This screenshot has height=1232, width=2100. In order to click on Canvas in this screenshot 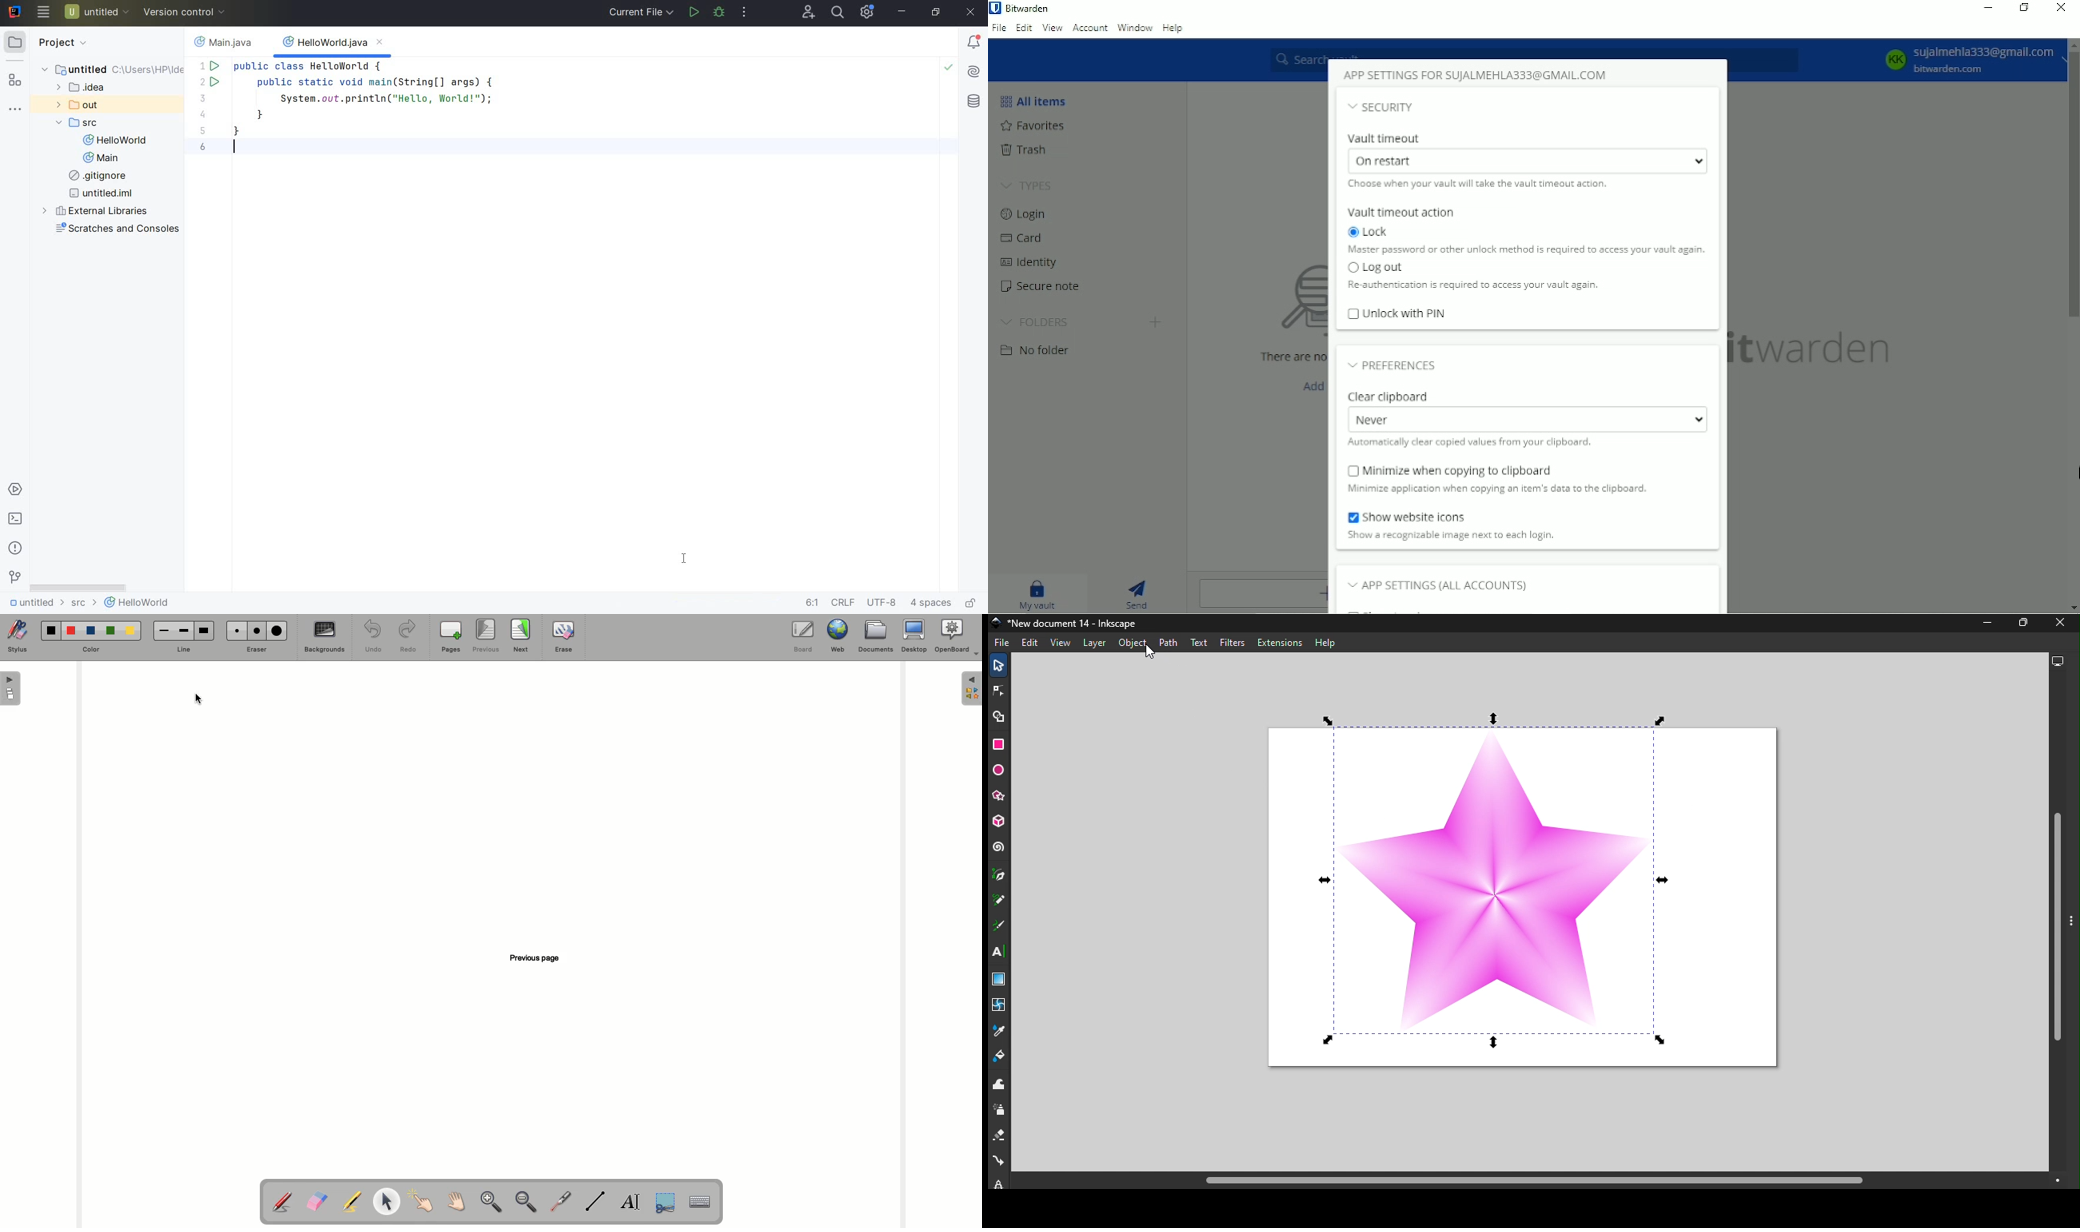, I will do `click(1528, 898)`.